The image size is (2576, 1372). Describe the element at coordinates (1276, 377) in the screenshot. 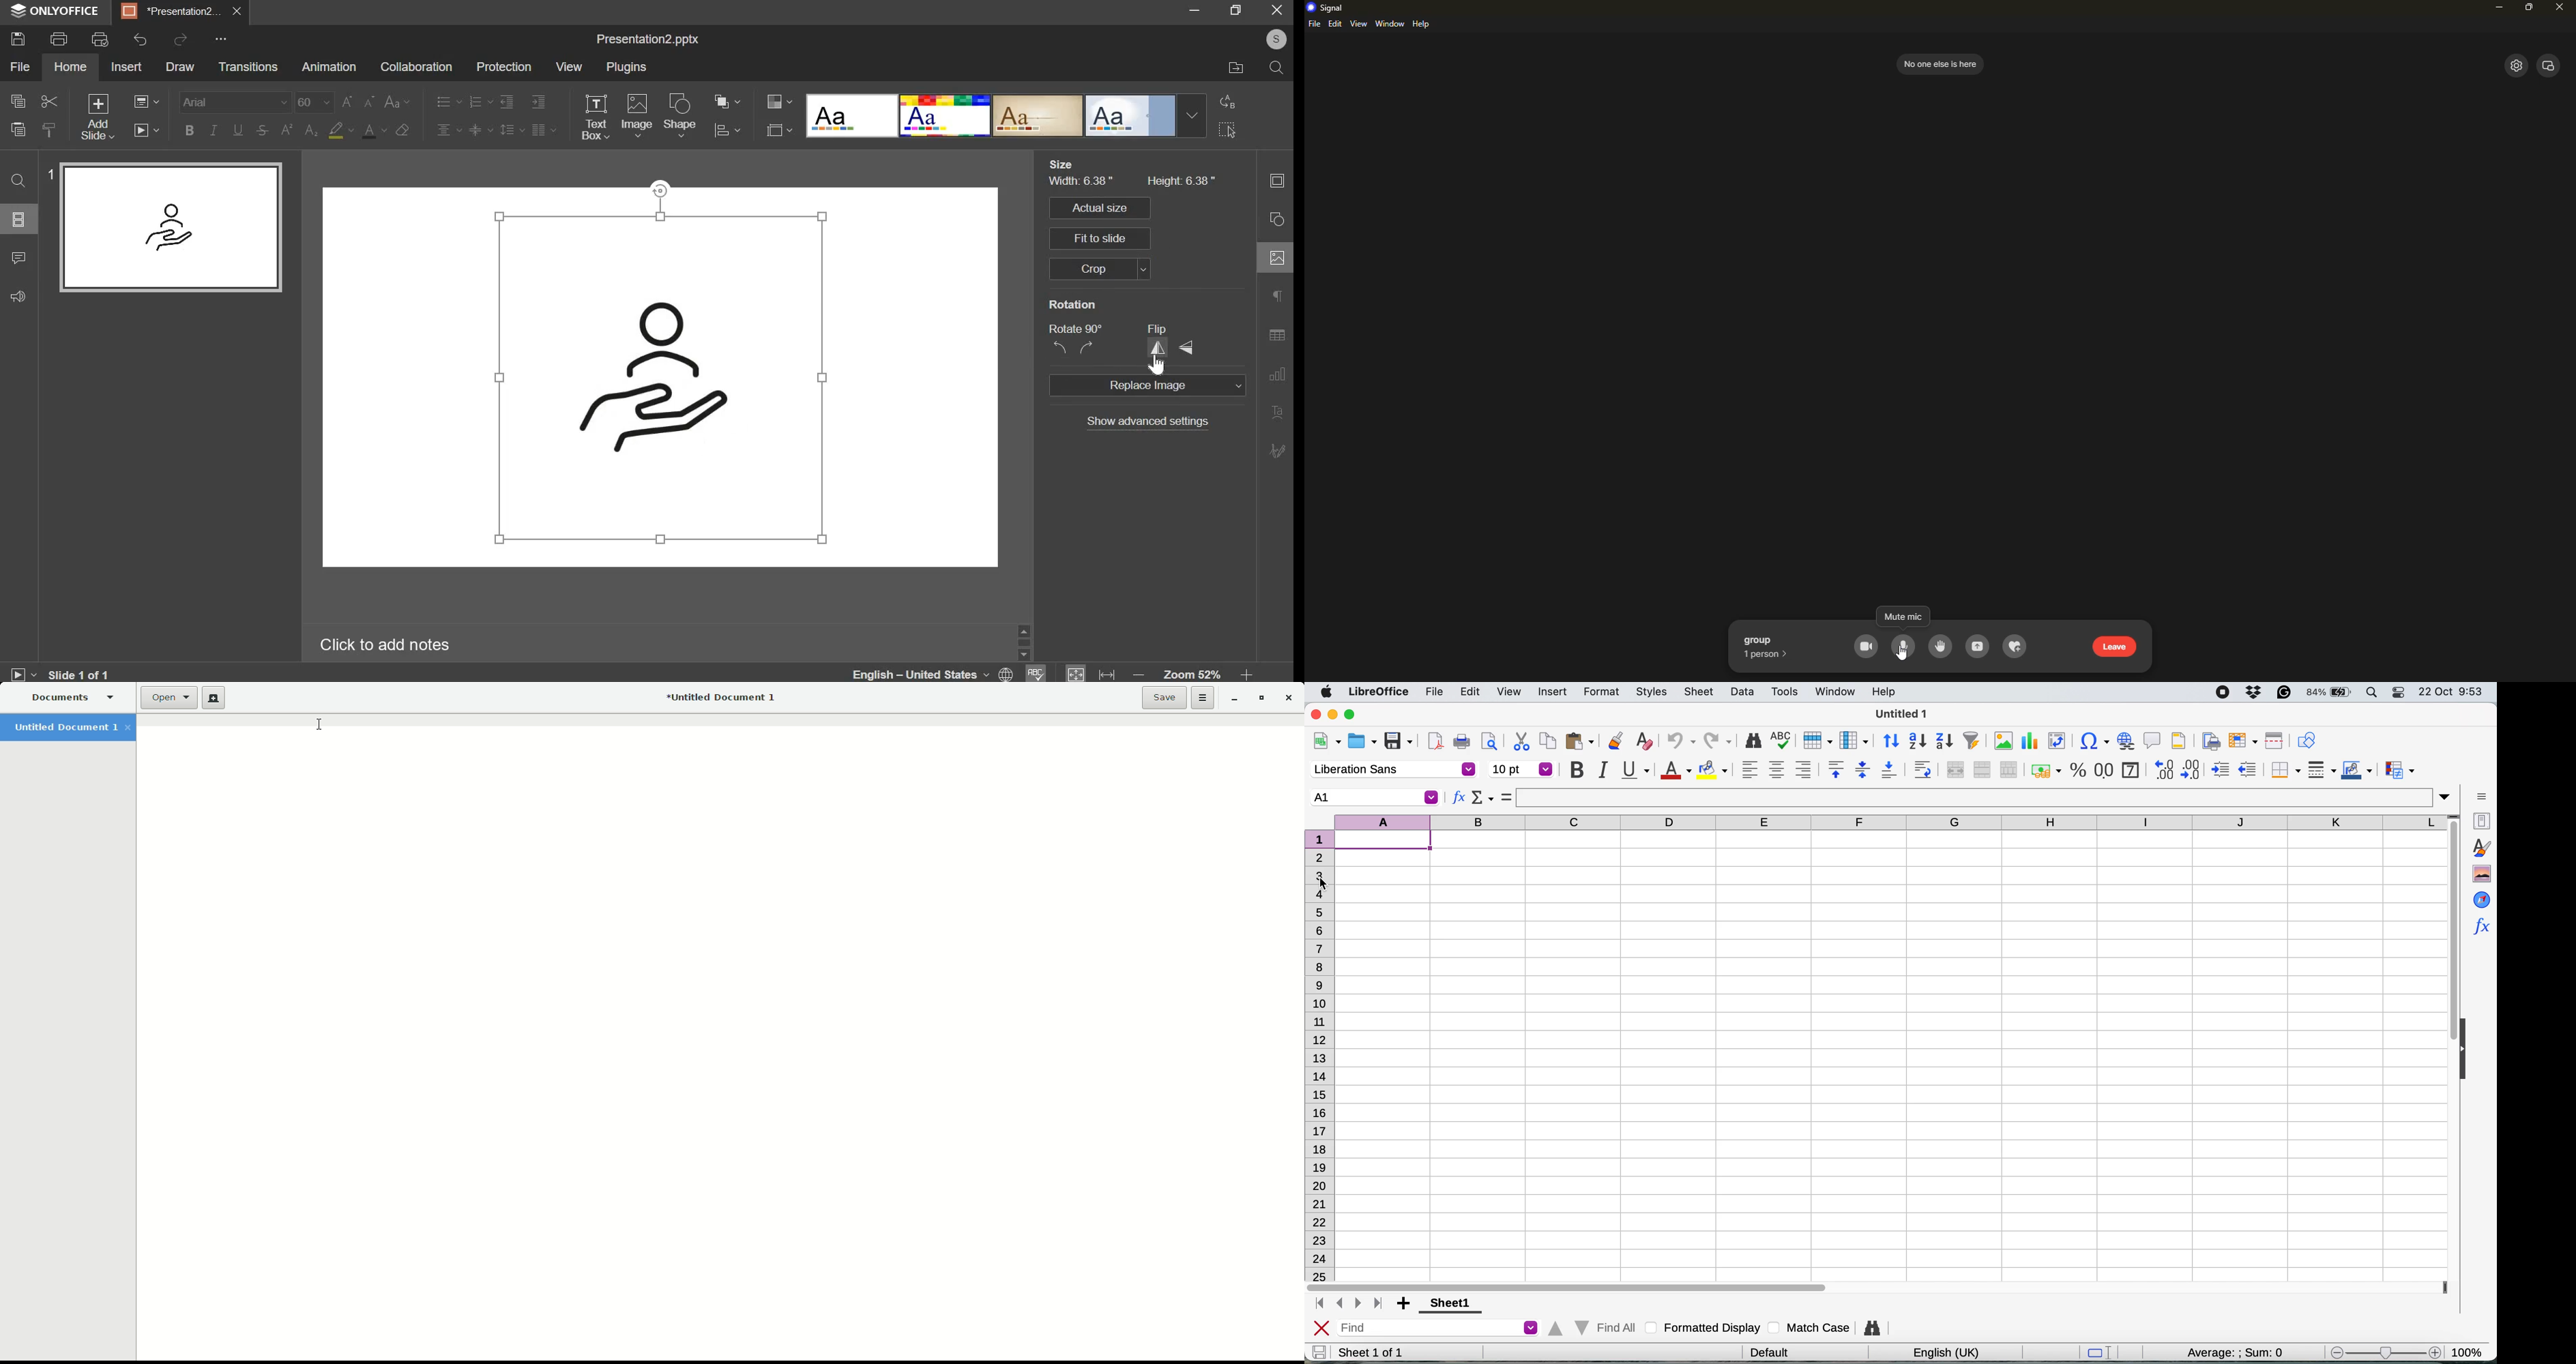

I see `chart` at that location.